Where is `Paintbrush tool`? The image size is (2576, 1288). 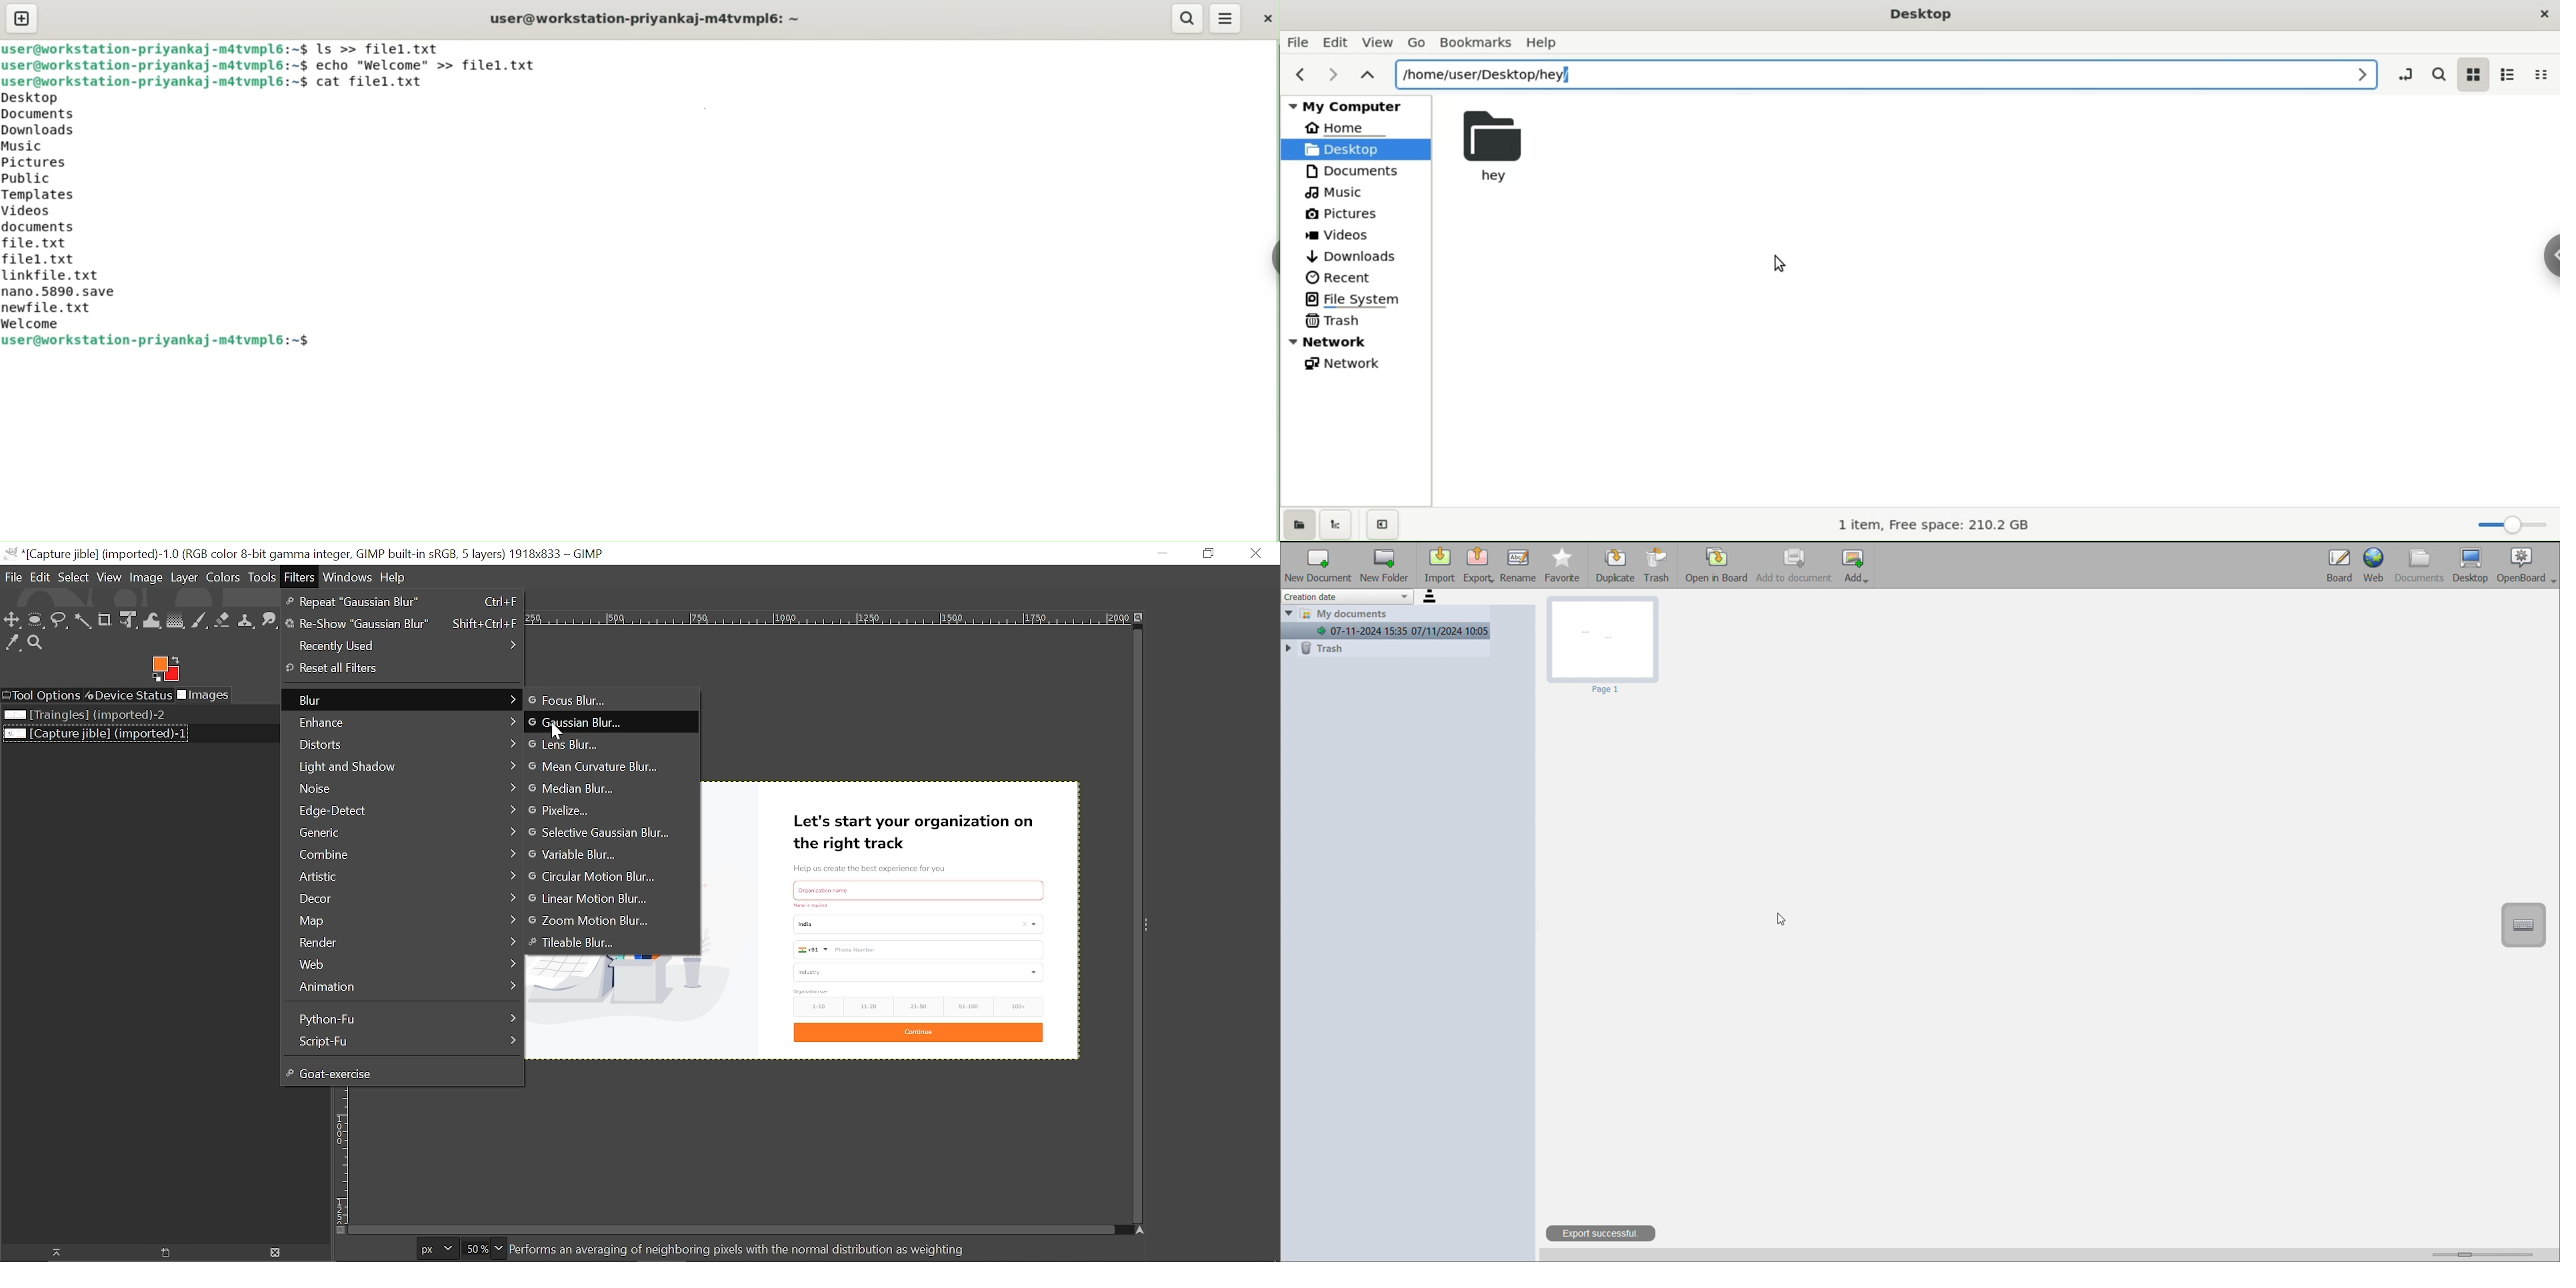 Paintbrush tool is located at coordinates (199, 620).